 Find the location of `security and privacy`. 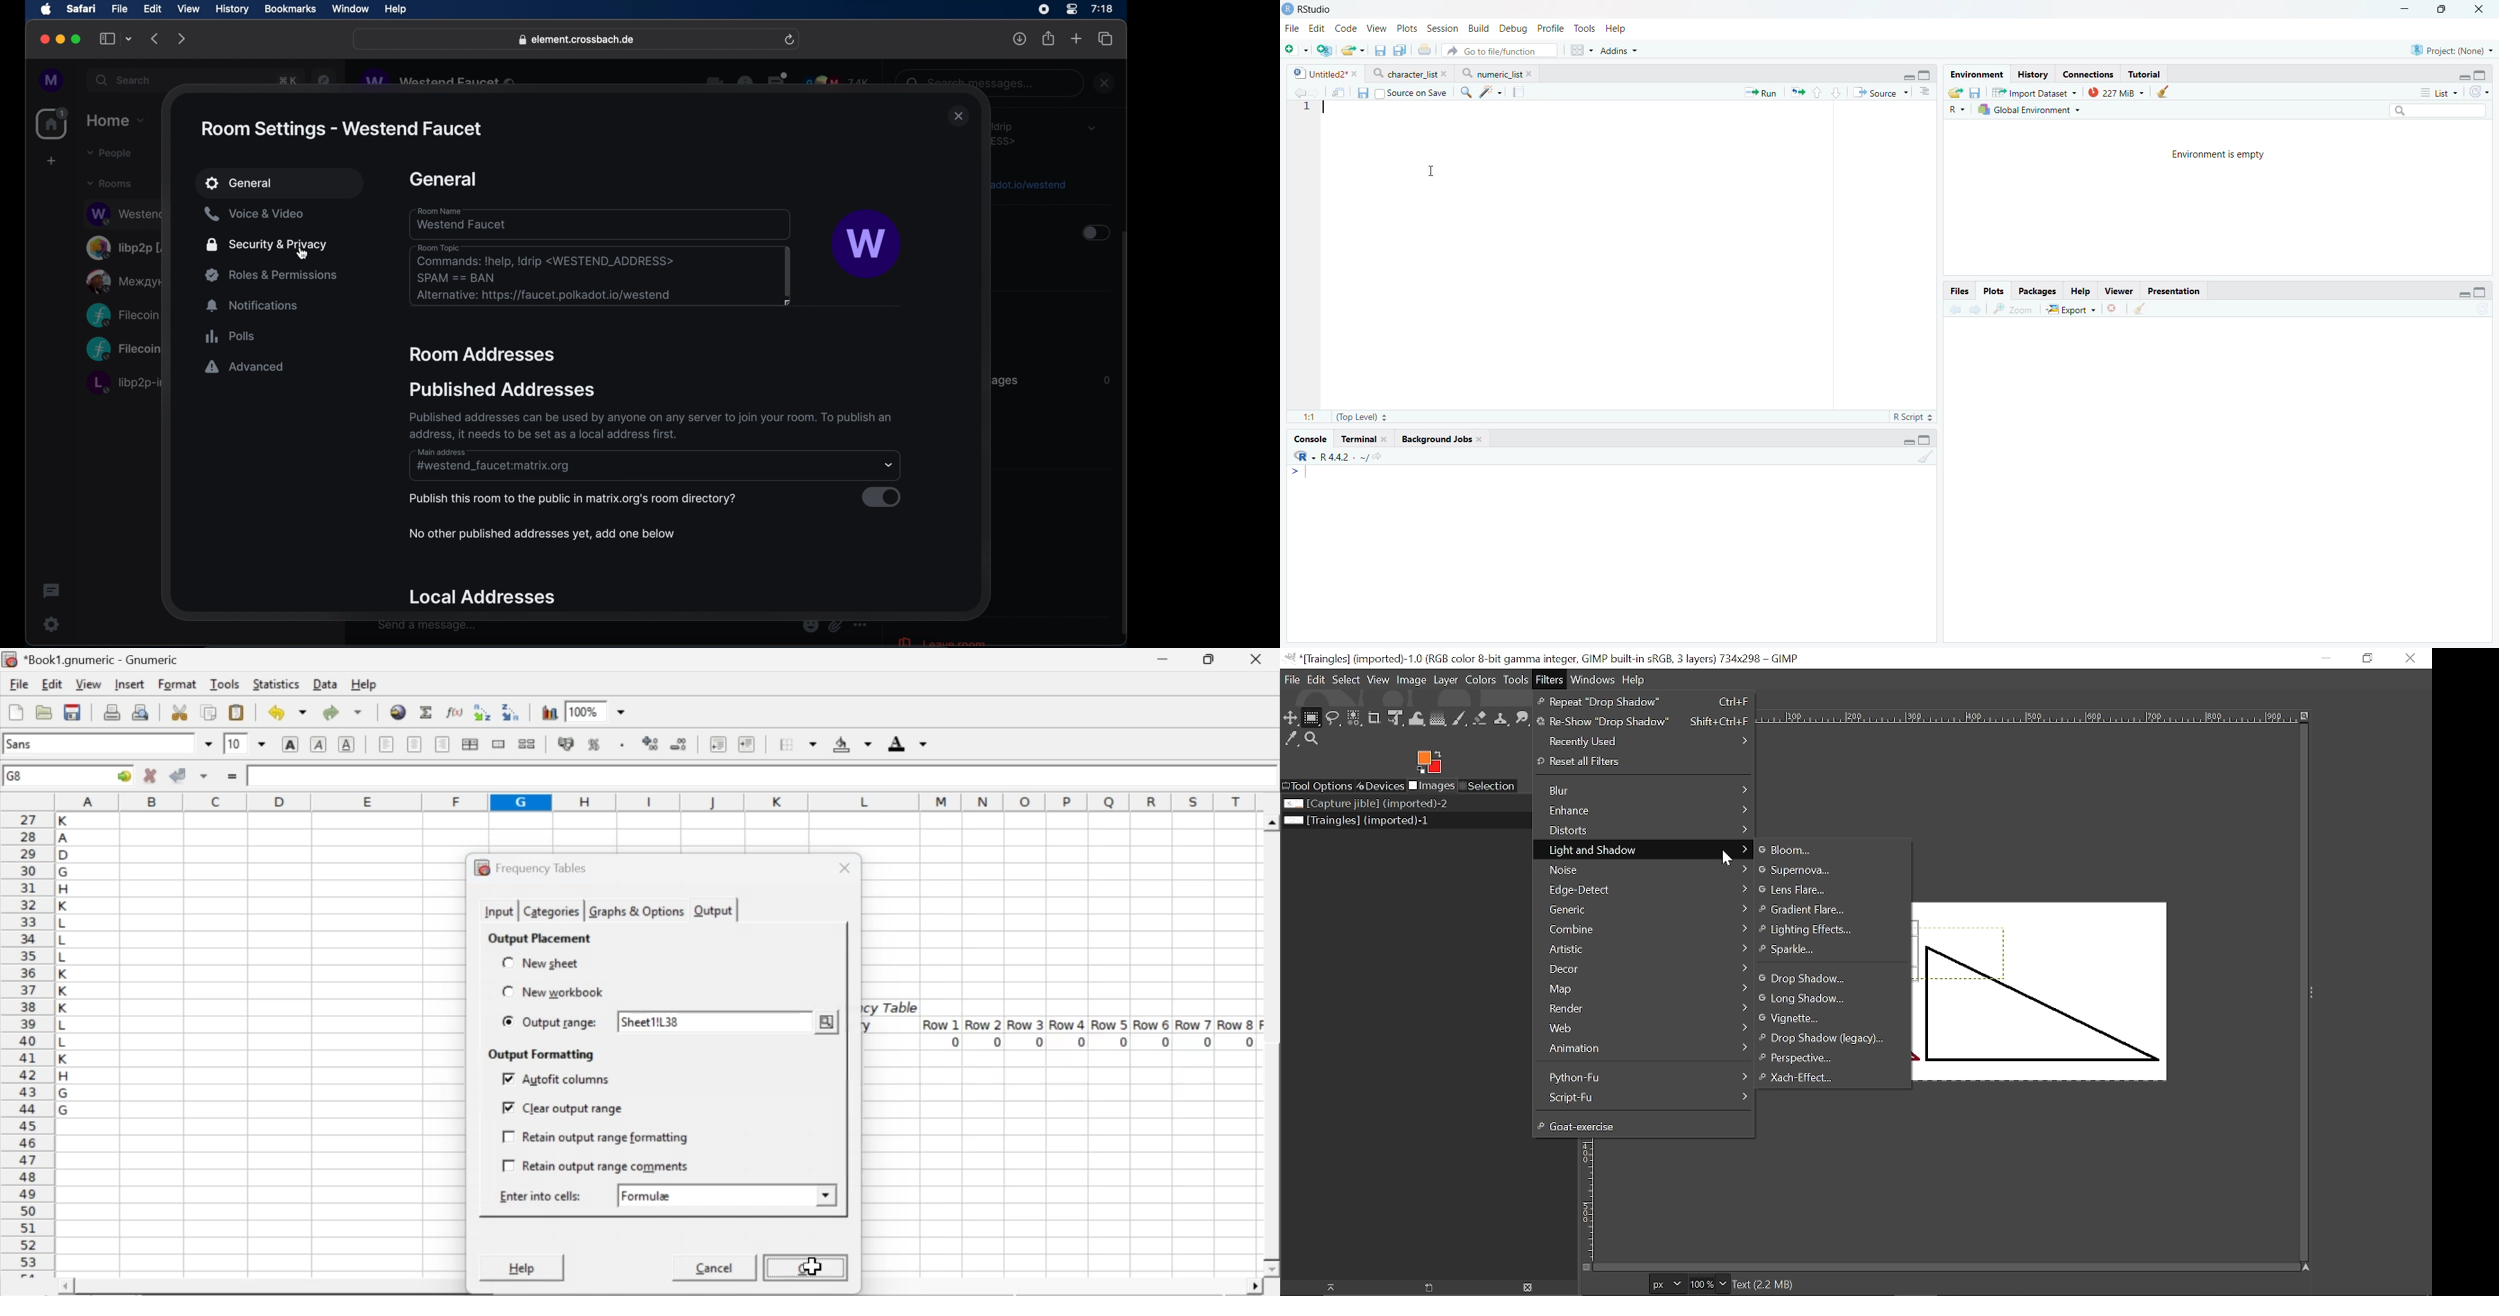

security and privacy is located at coordinates (266, 245).